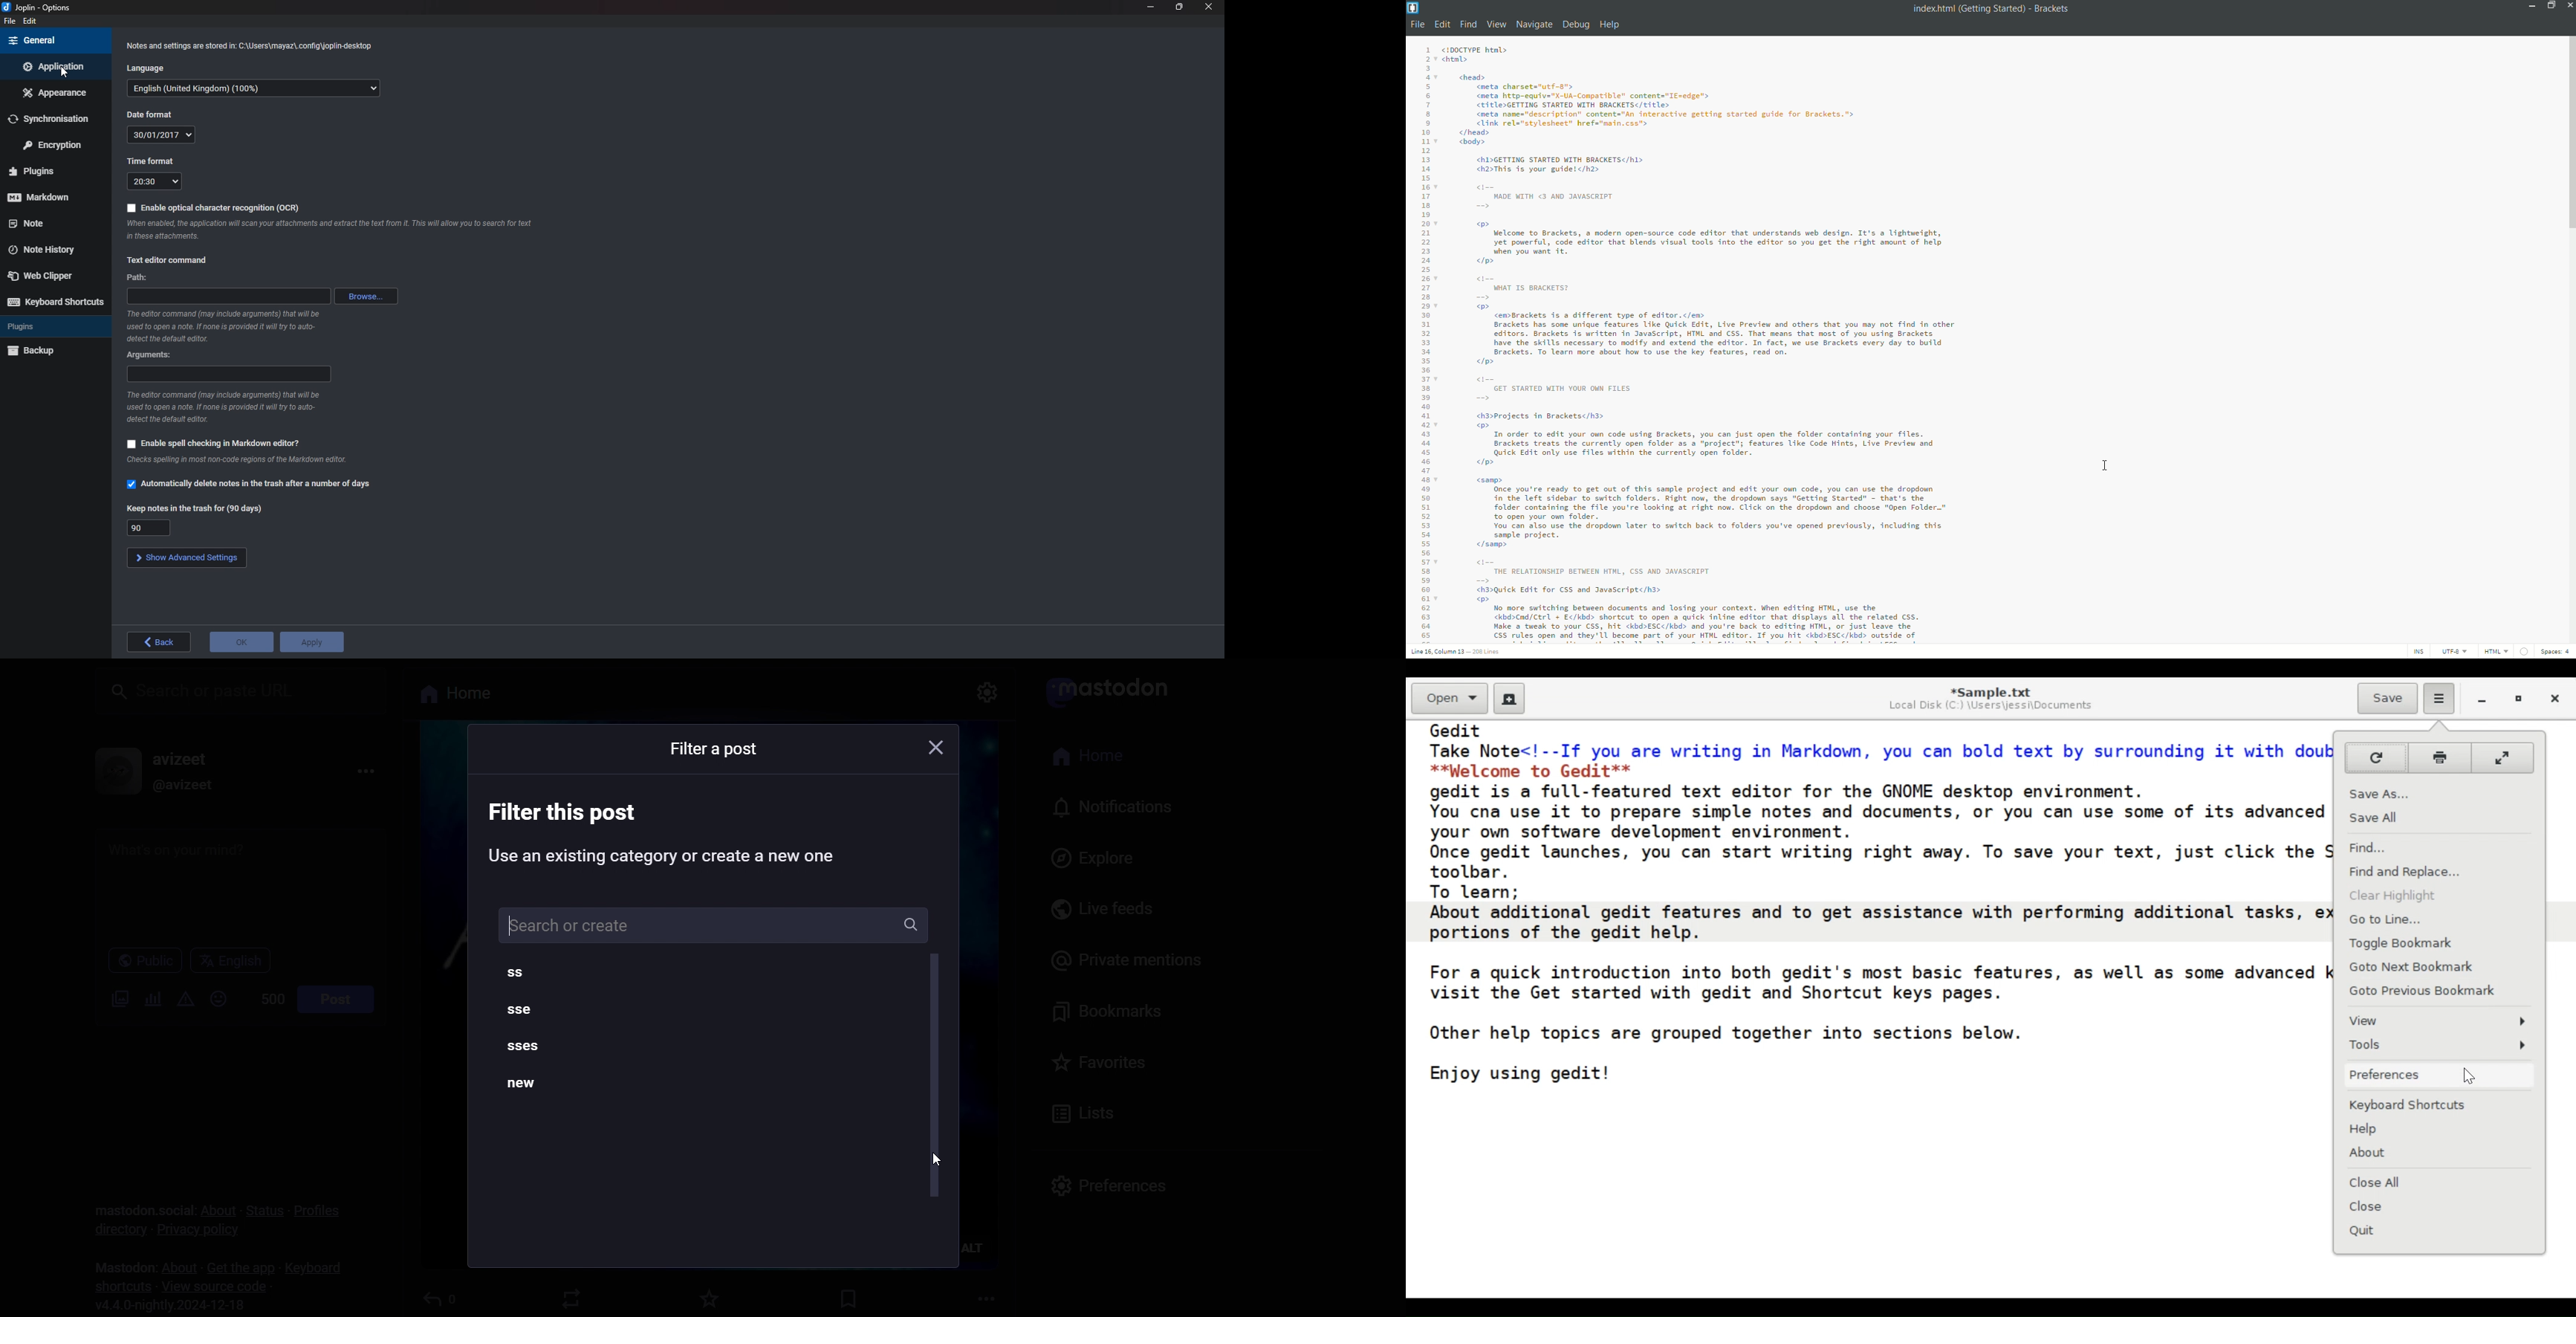 Image resolution: width=2576 pixels, height=1344 pixels. What do you see at coordinates (50, 170) in the screenshot?
I see `plugins` at bounding box center [50, 170].